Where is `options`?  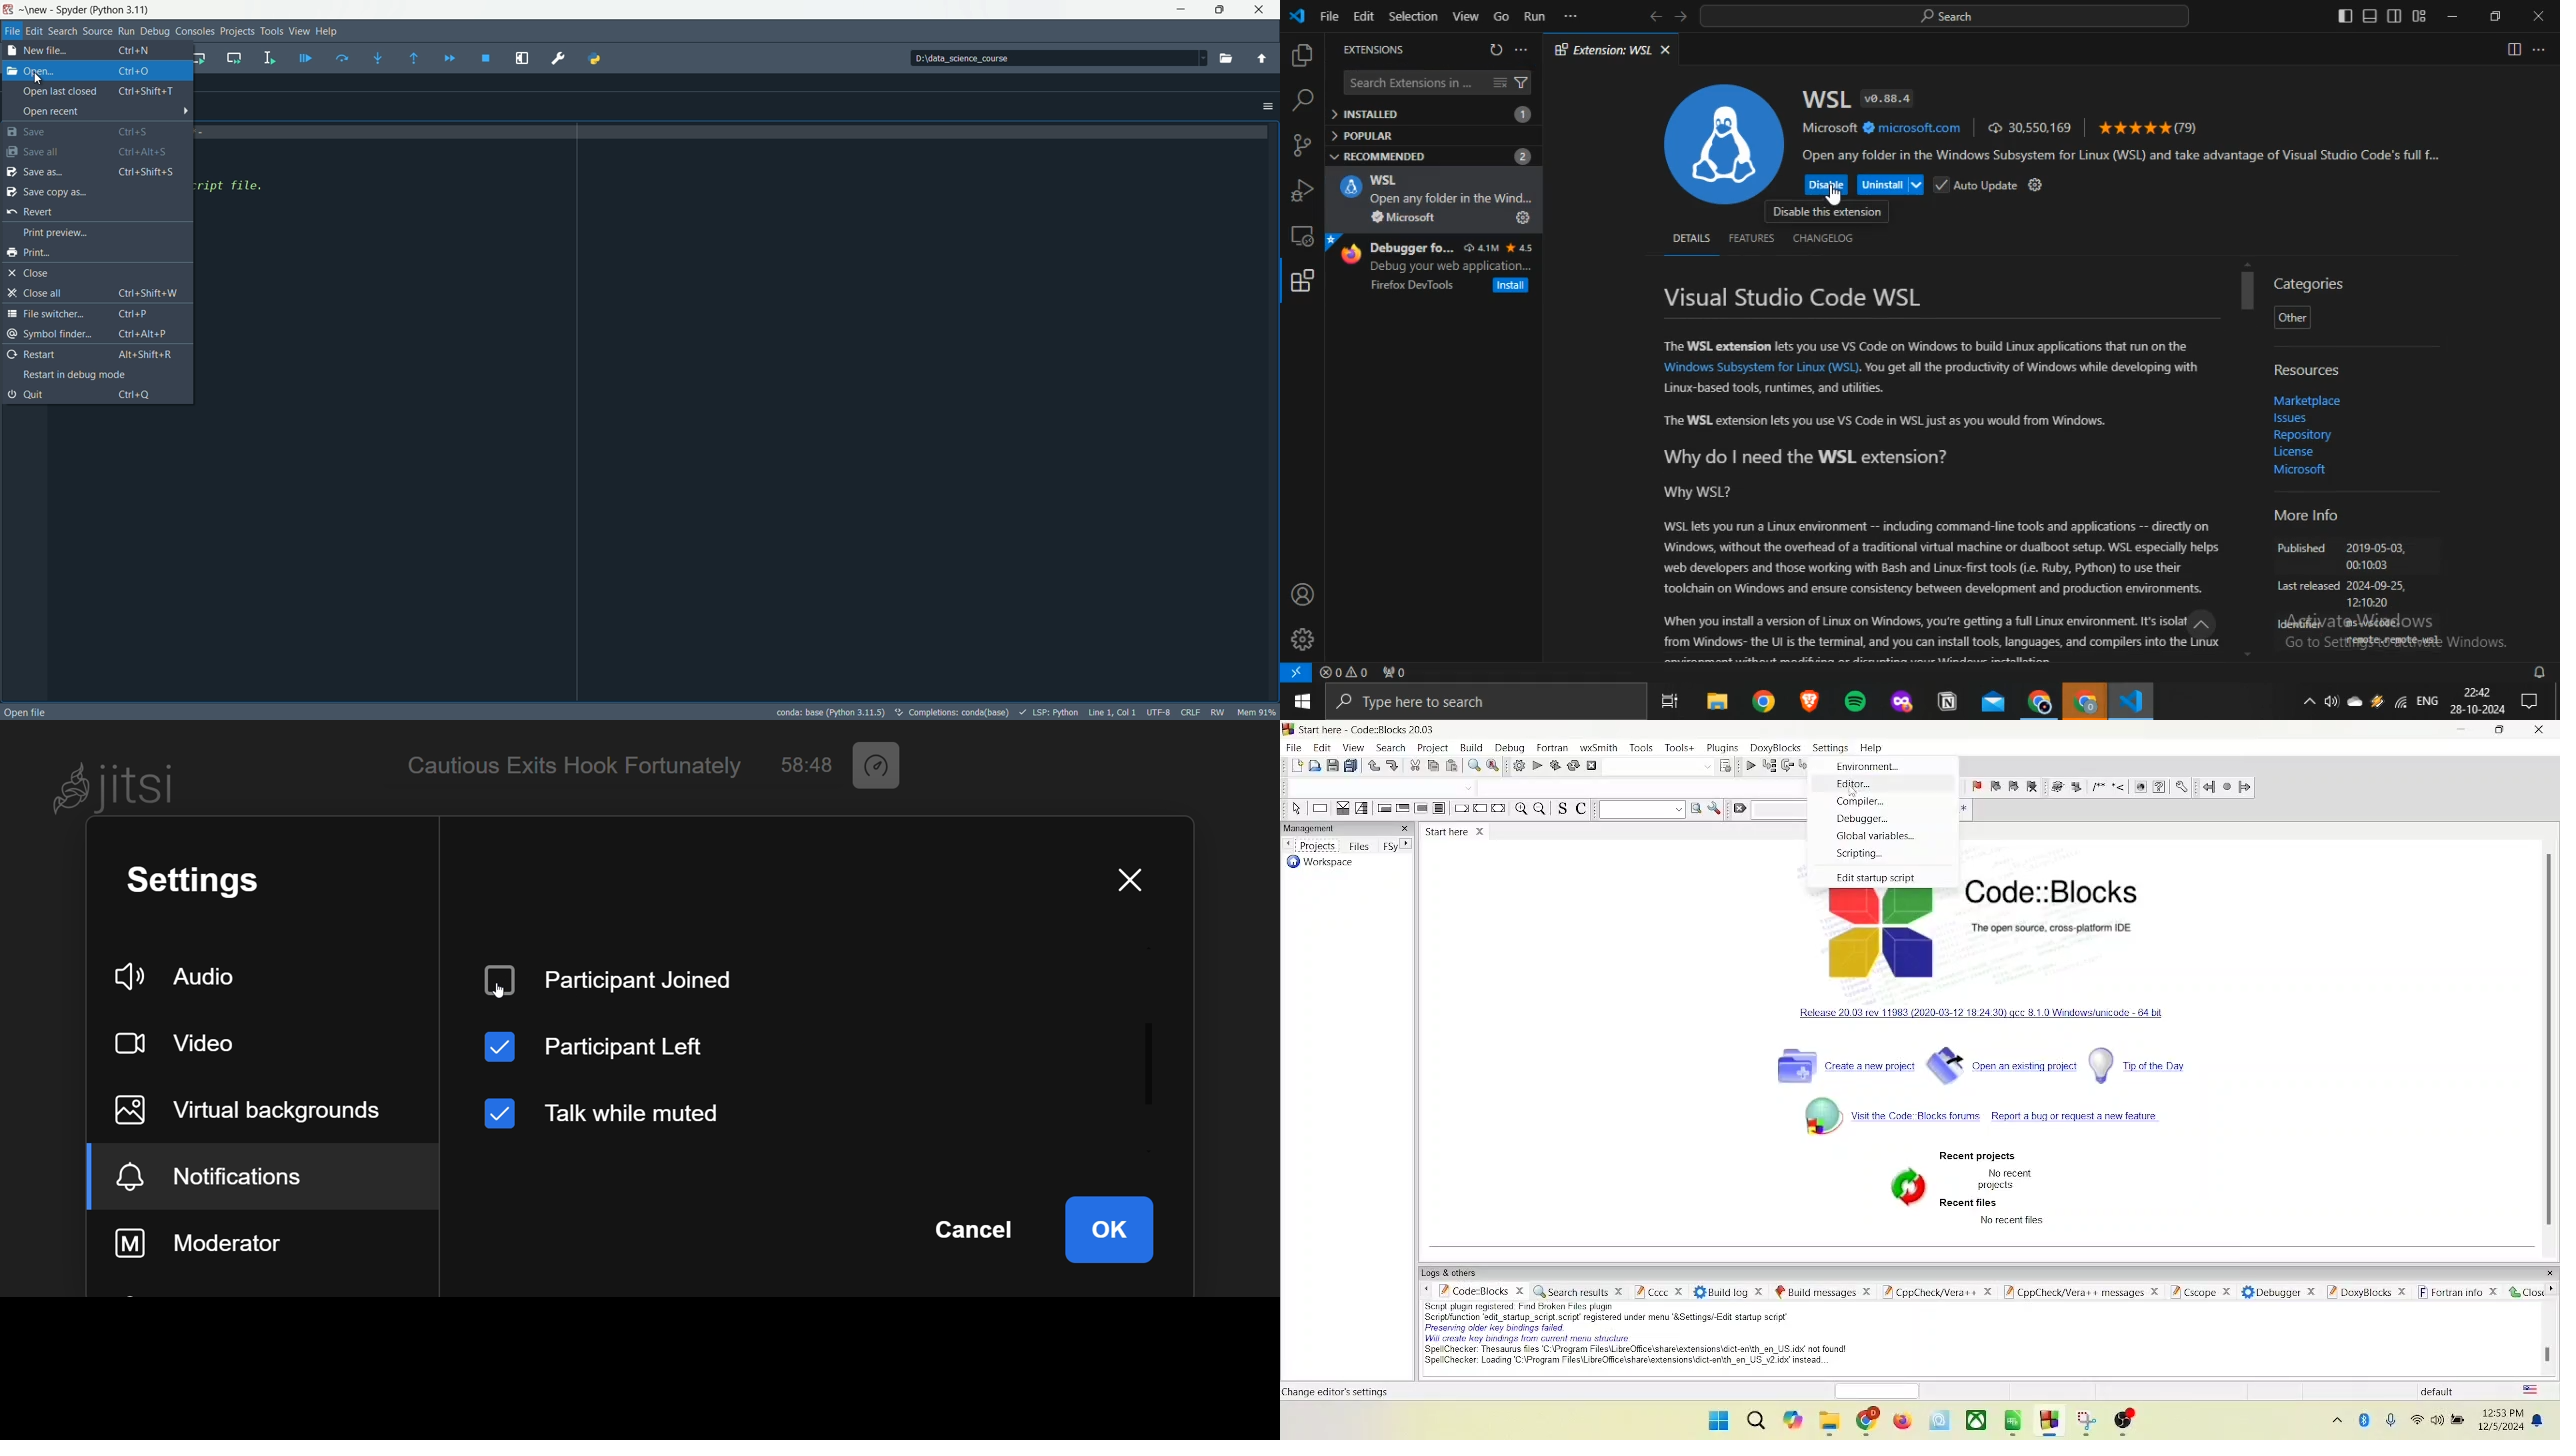
options is located at coordinates (1267, 107).